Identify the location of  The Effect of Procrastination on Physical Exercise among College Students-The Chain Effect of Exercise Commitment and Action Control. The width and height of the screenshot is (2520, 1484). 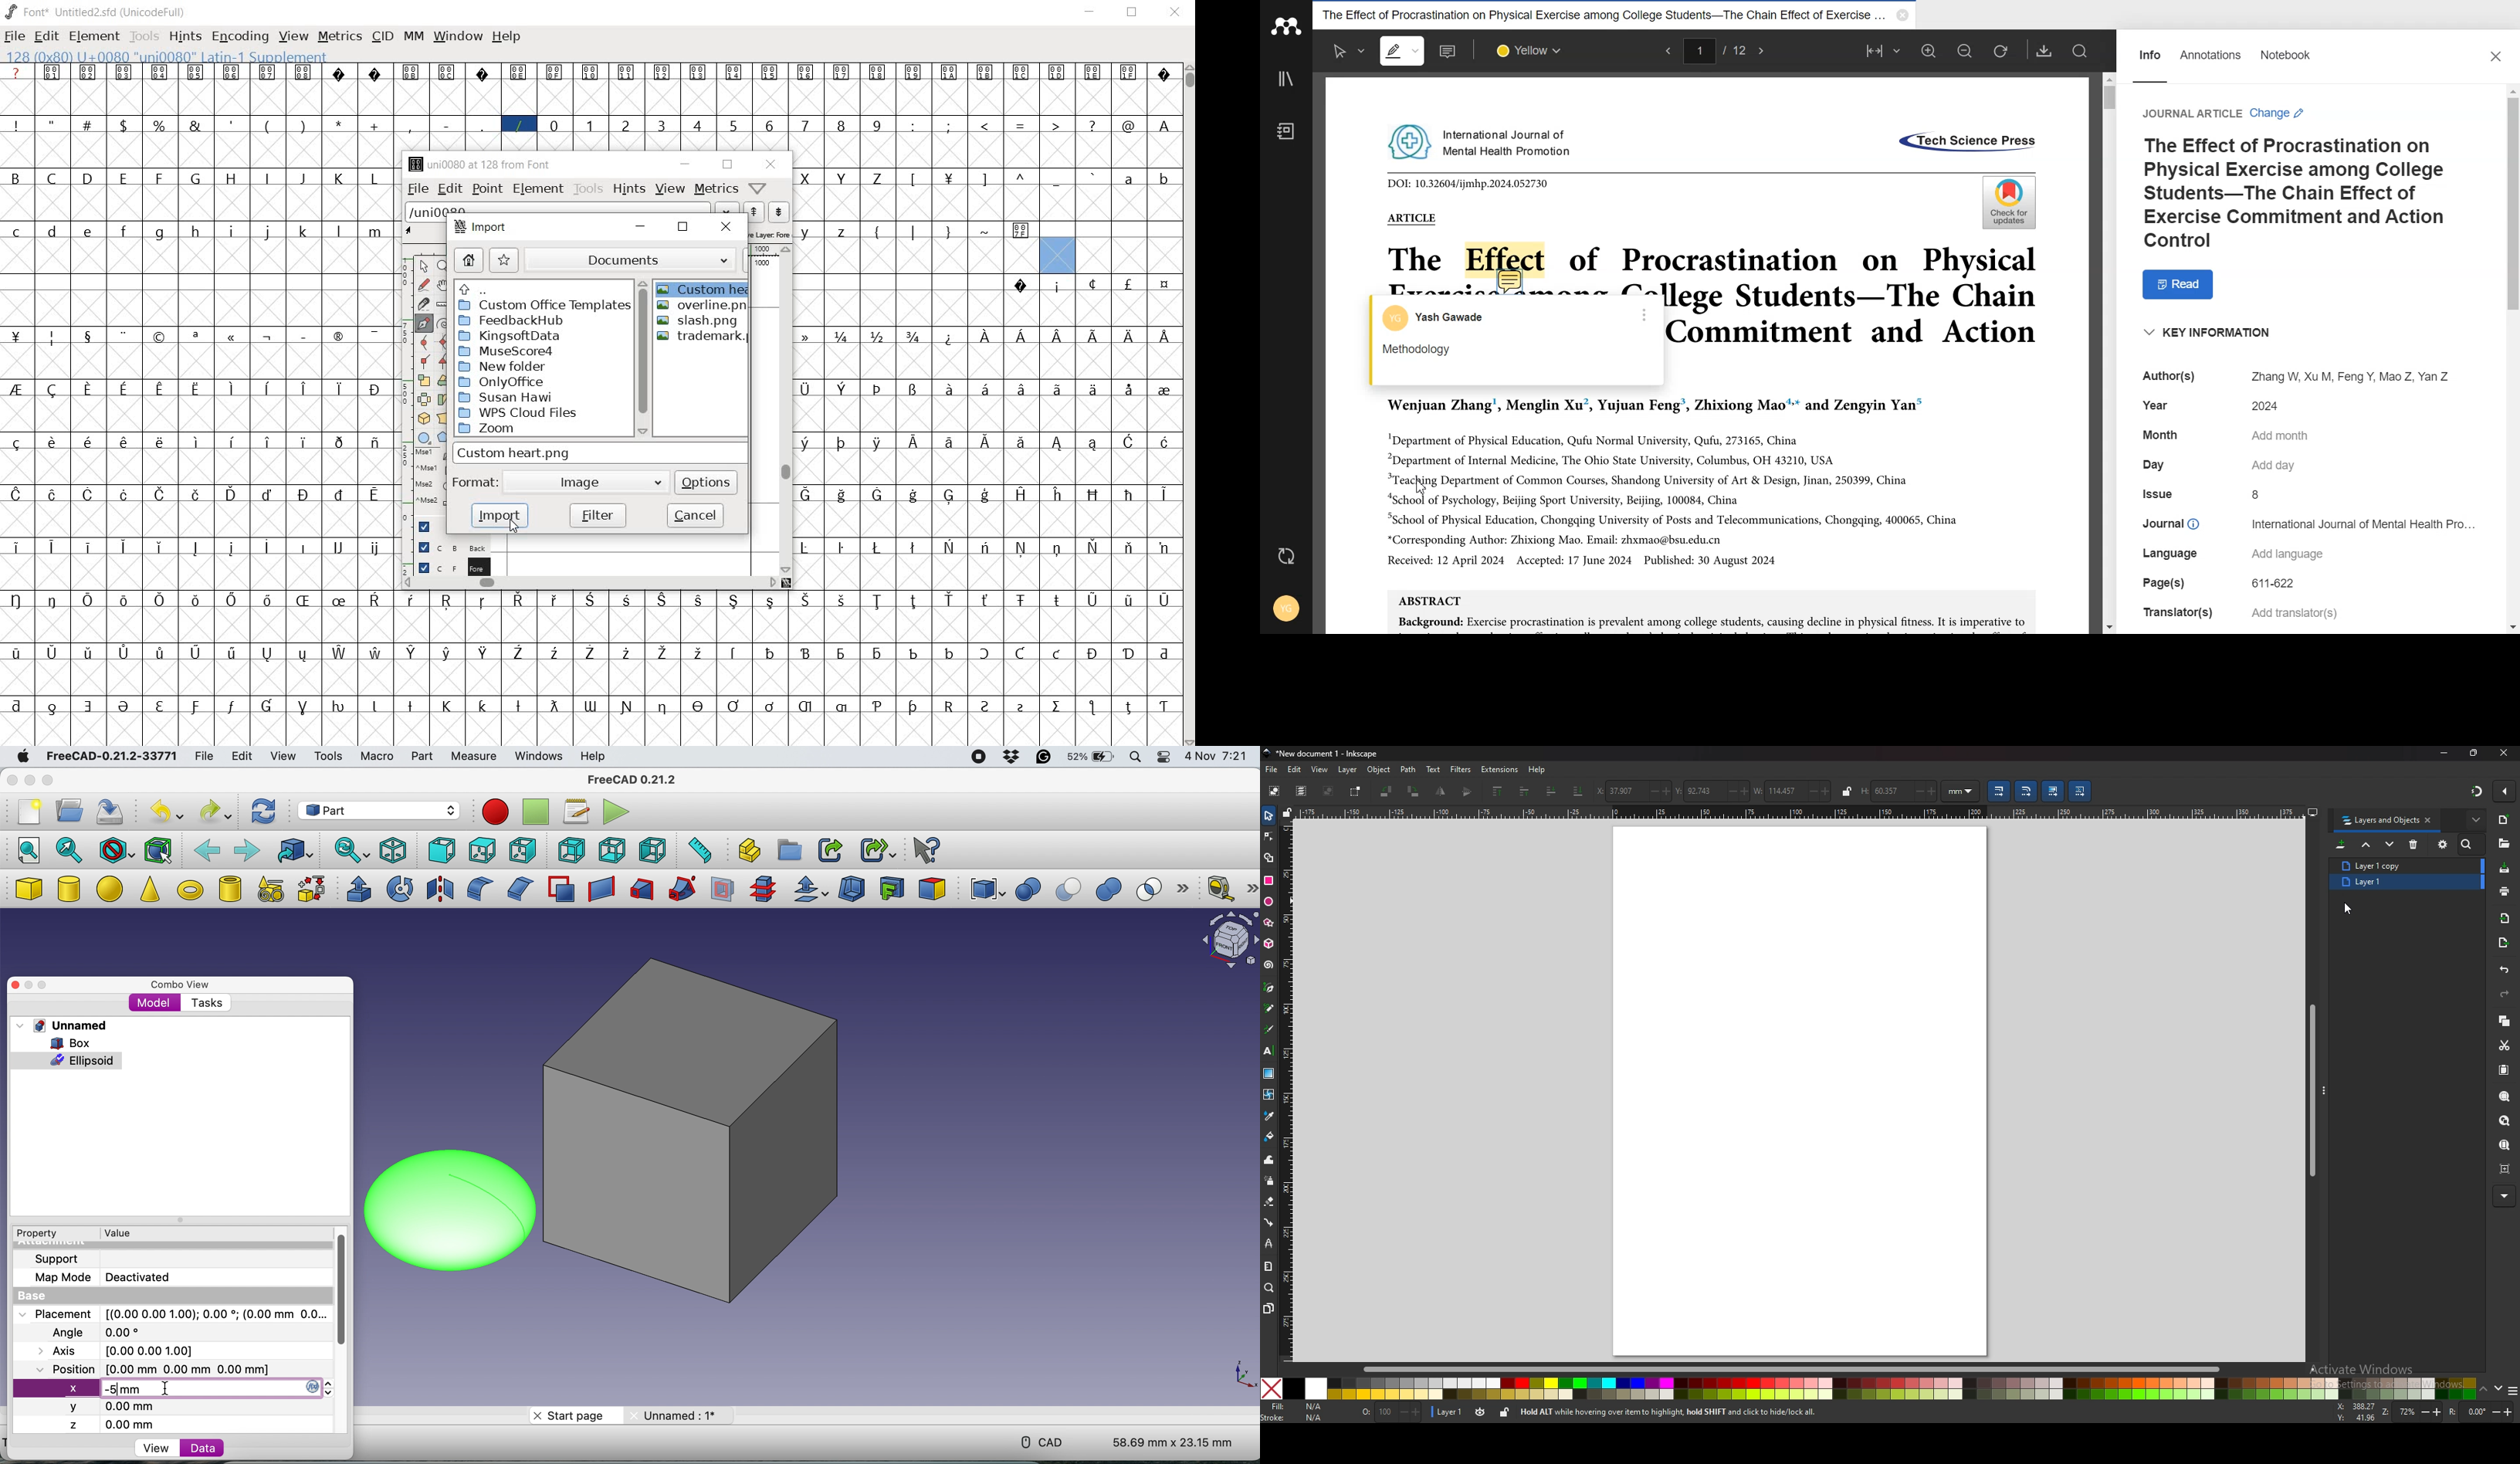
(2305, 194).